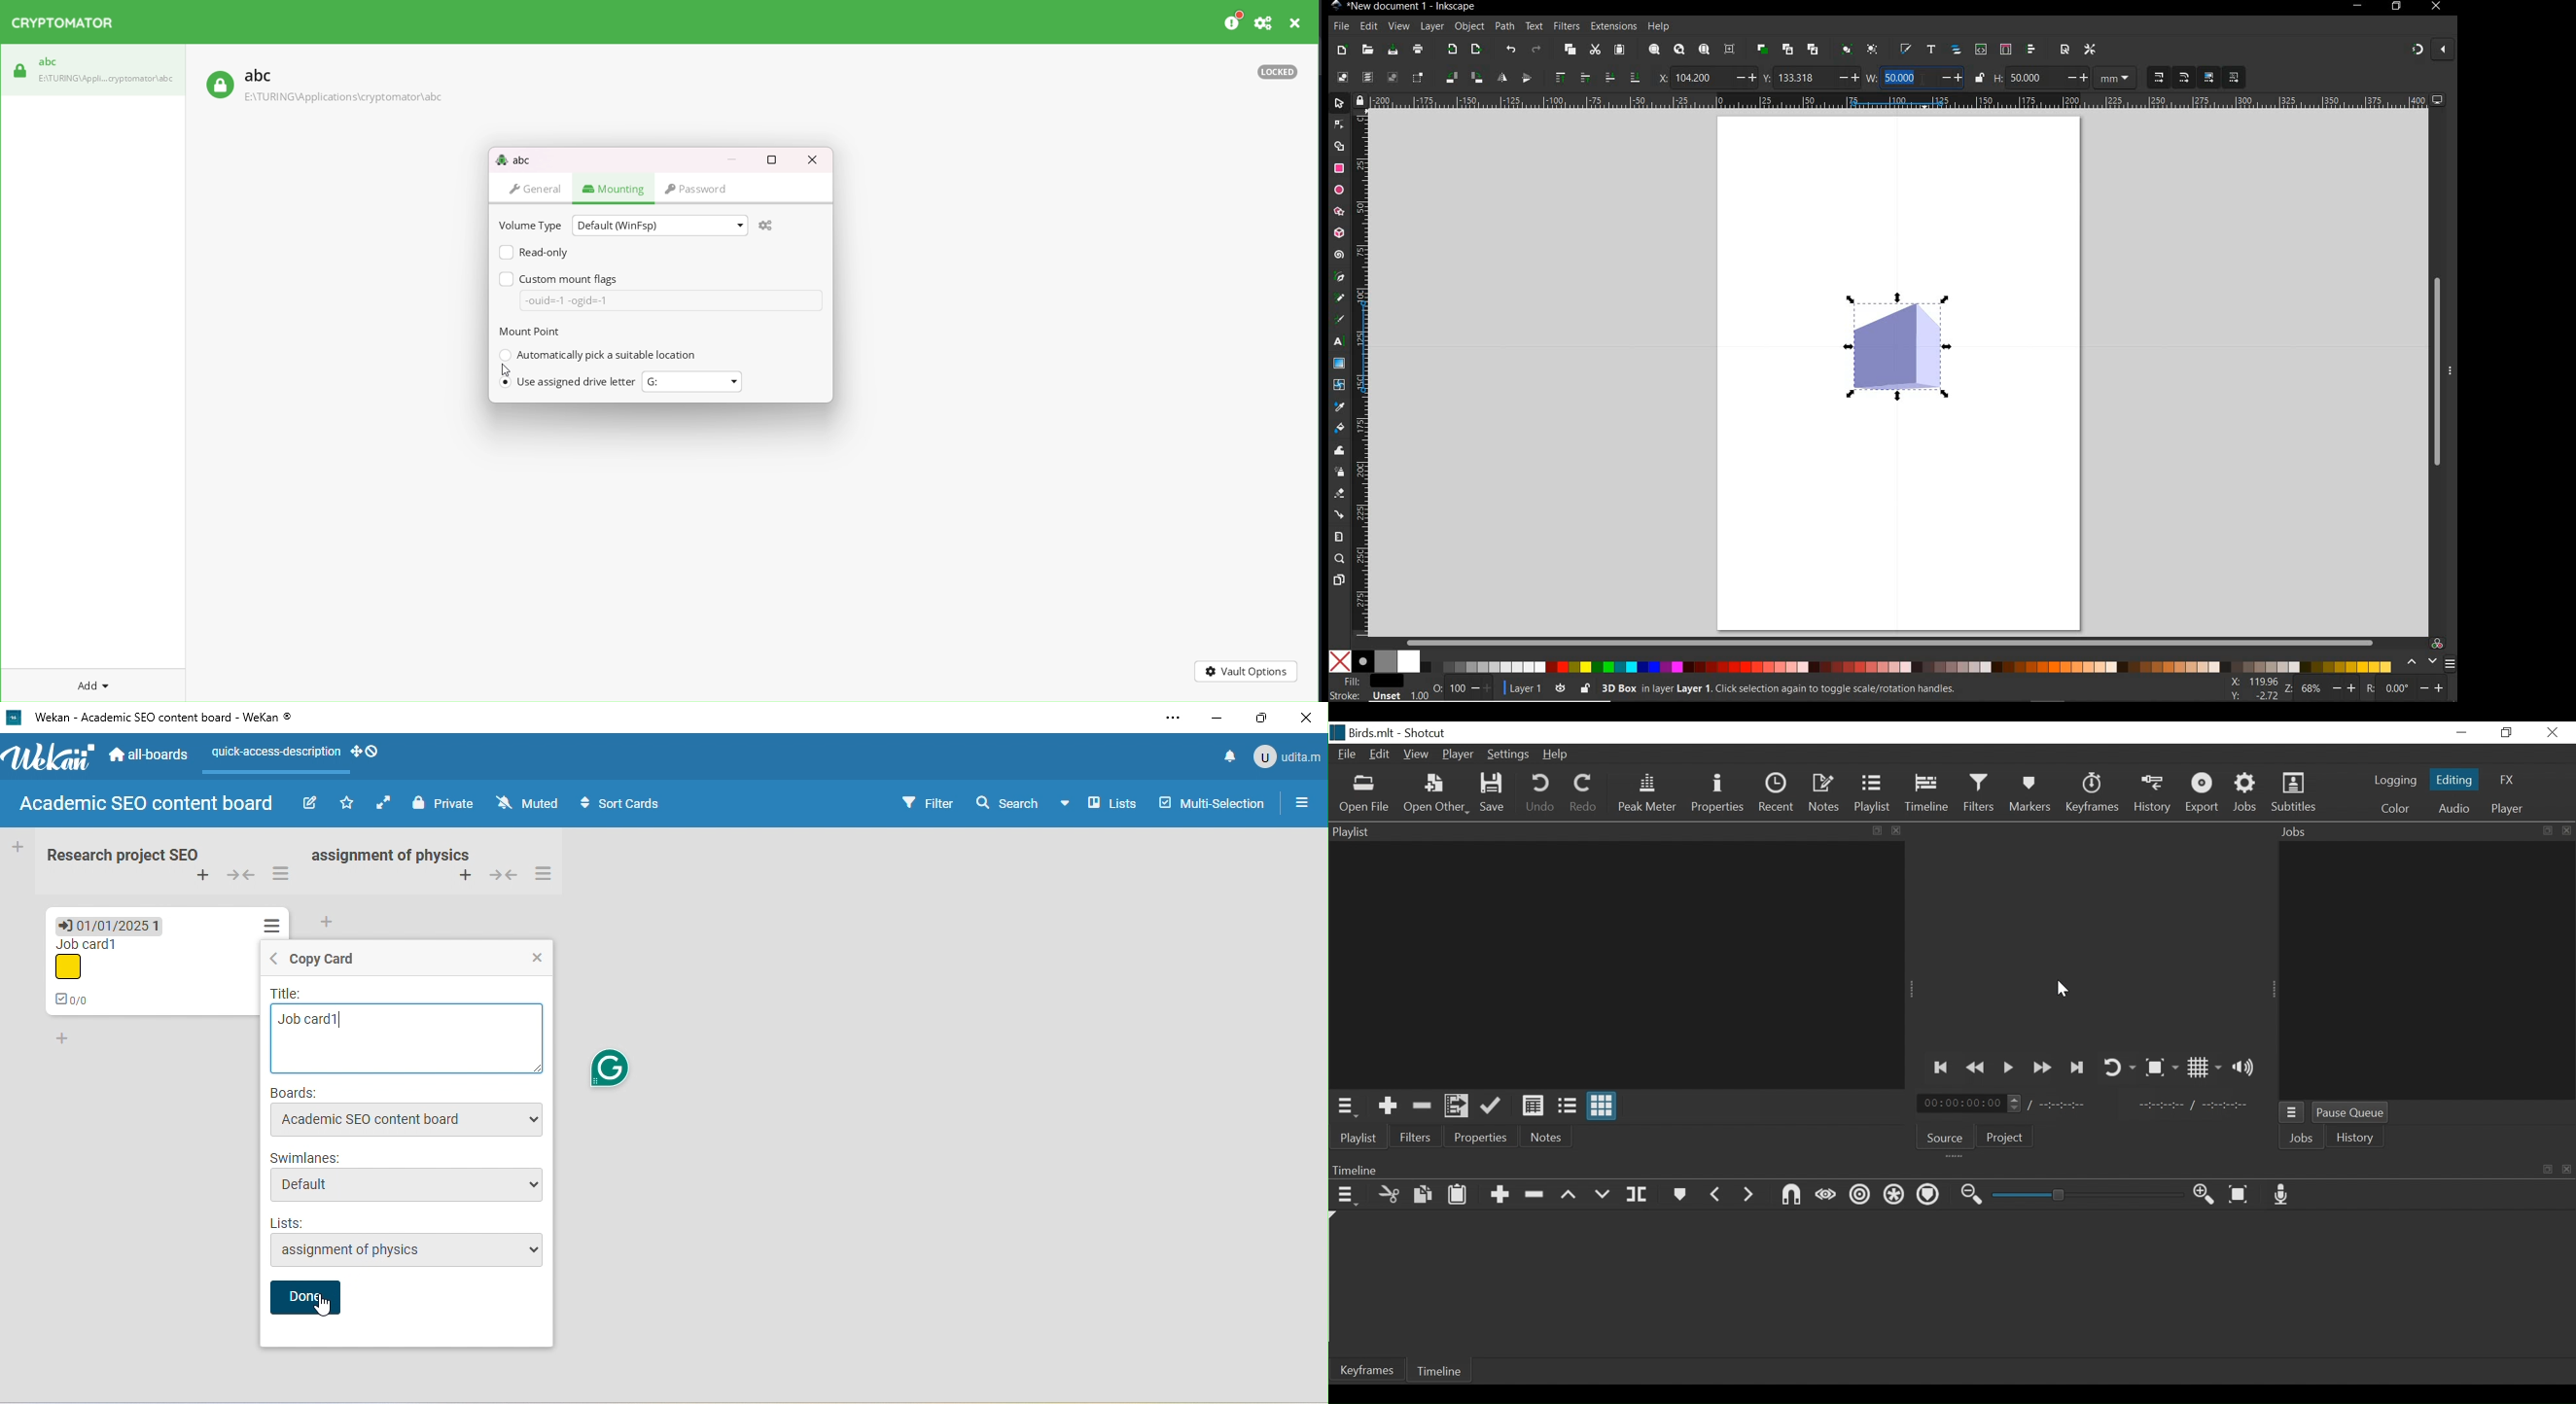  What do you see at coordinates (63, 1039) in the screenshot?
I see `add` at bounding box center [63, 1039].